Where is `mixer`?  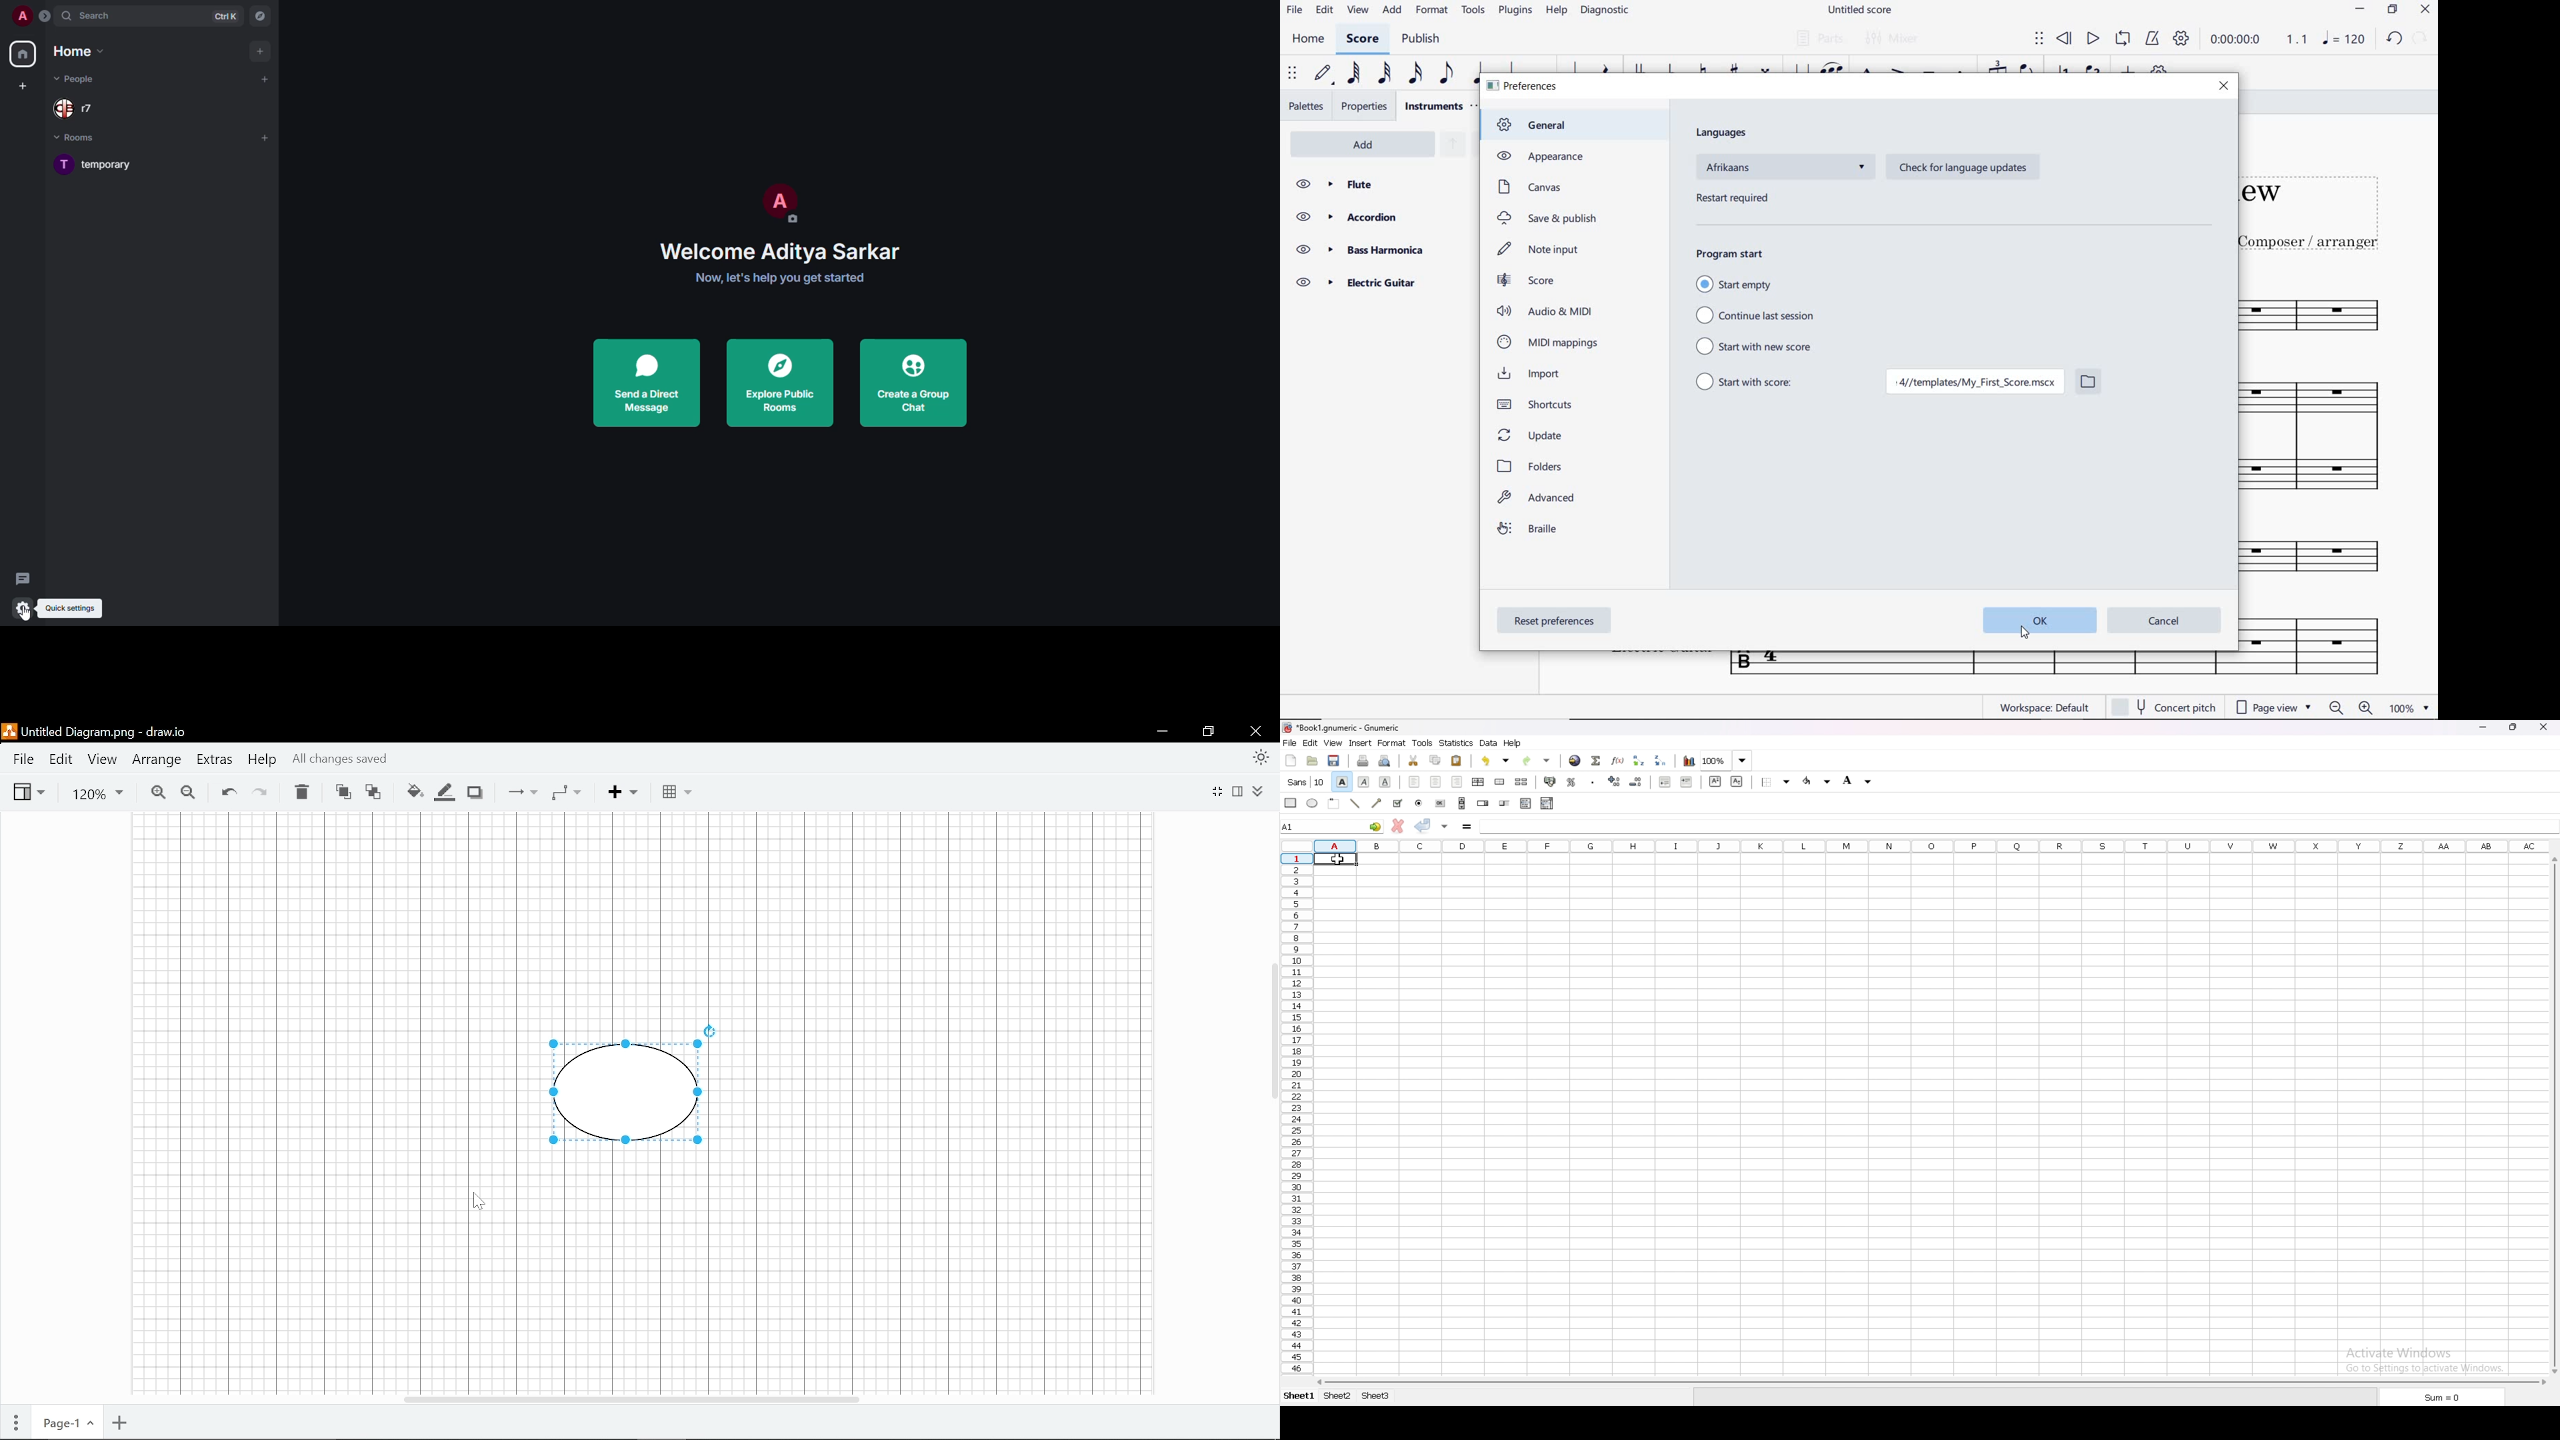
mixer is located at coordinates (1894, 40).